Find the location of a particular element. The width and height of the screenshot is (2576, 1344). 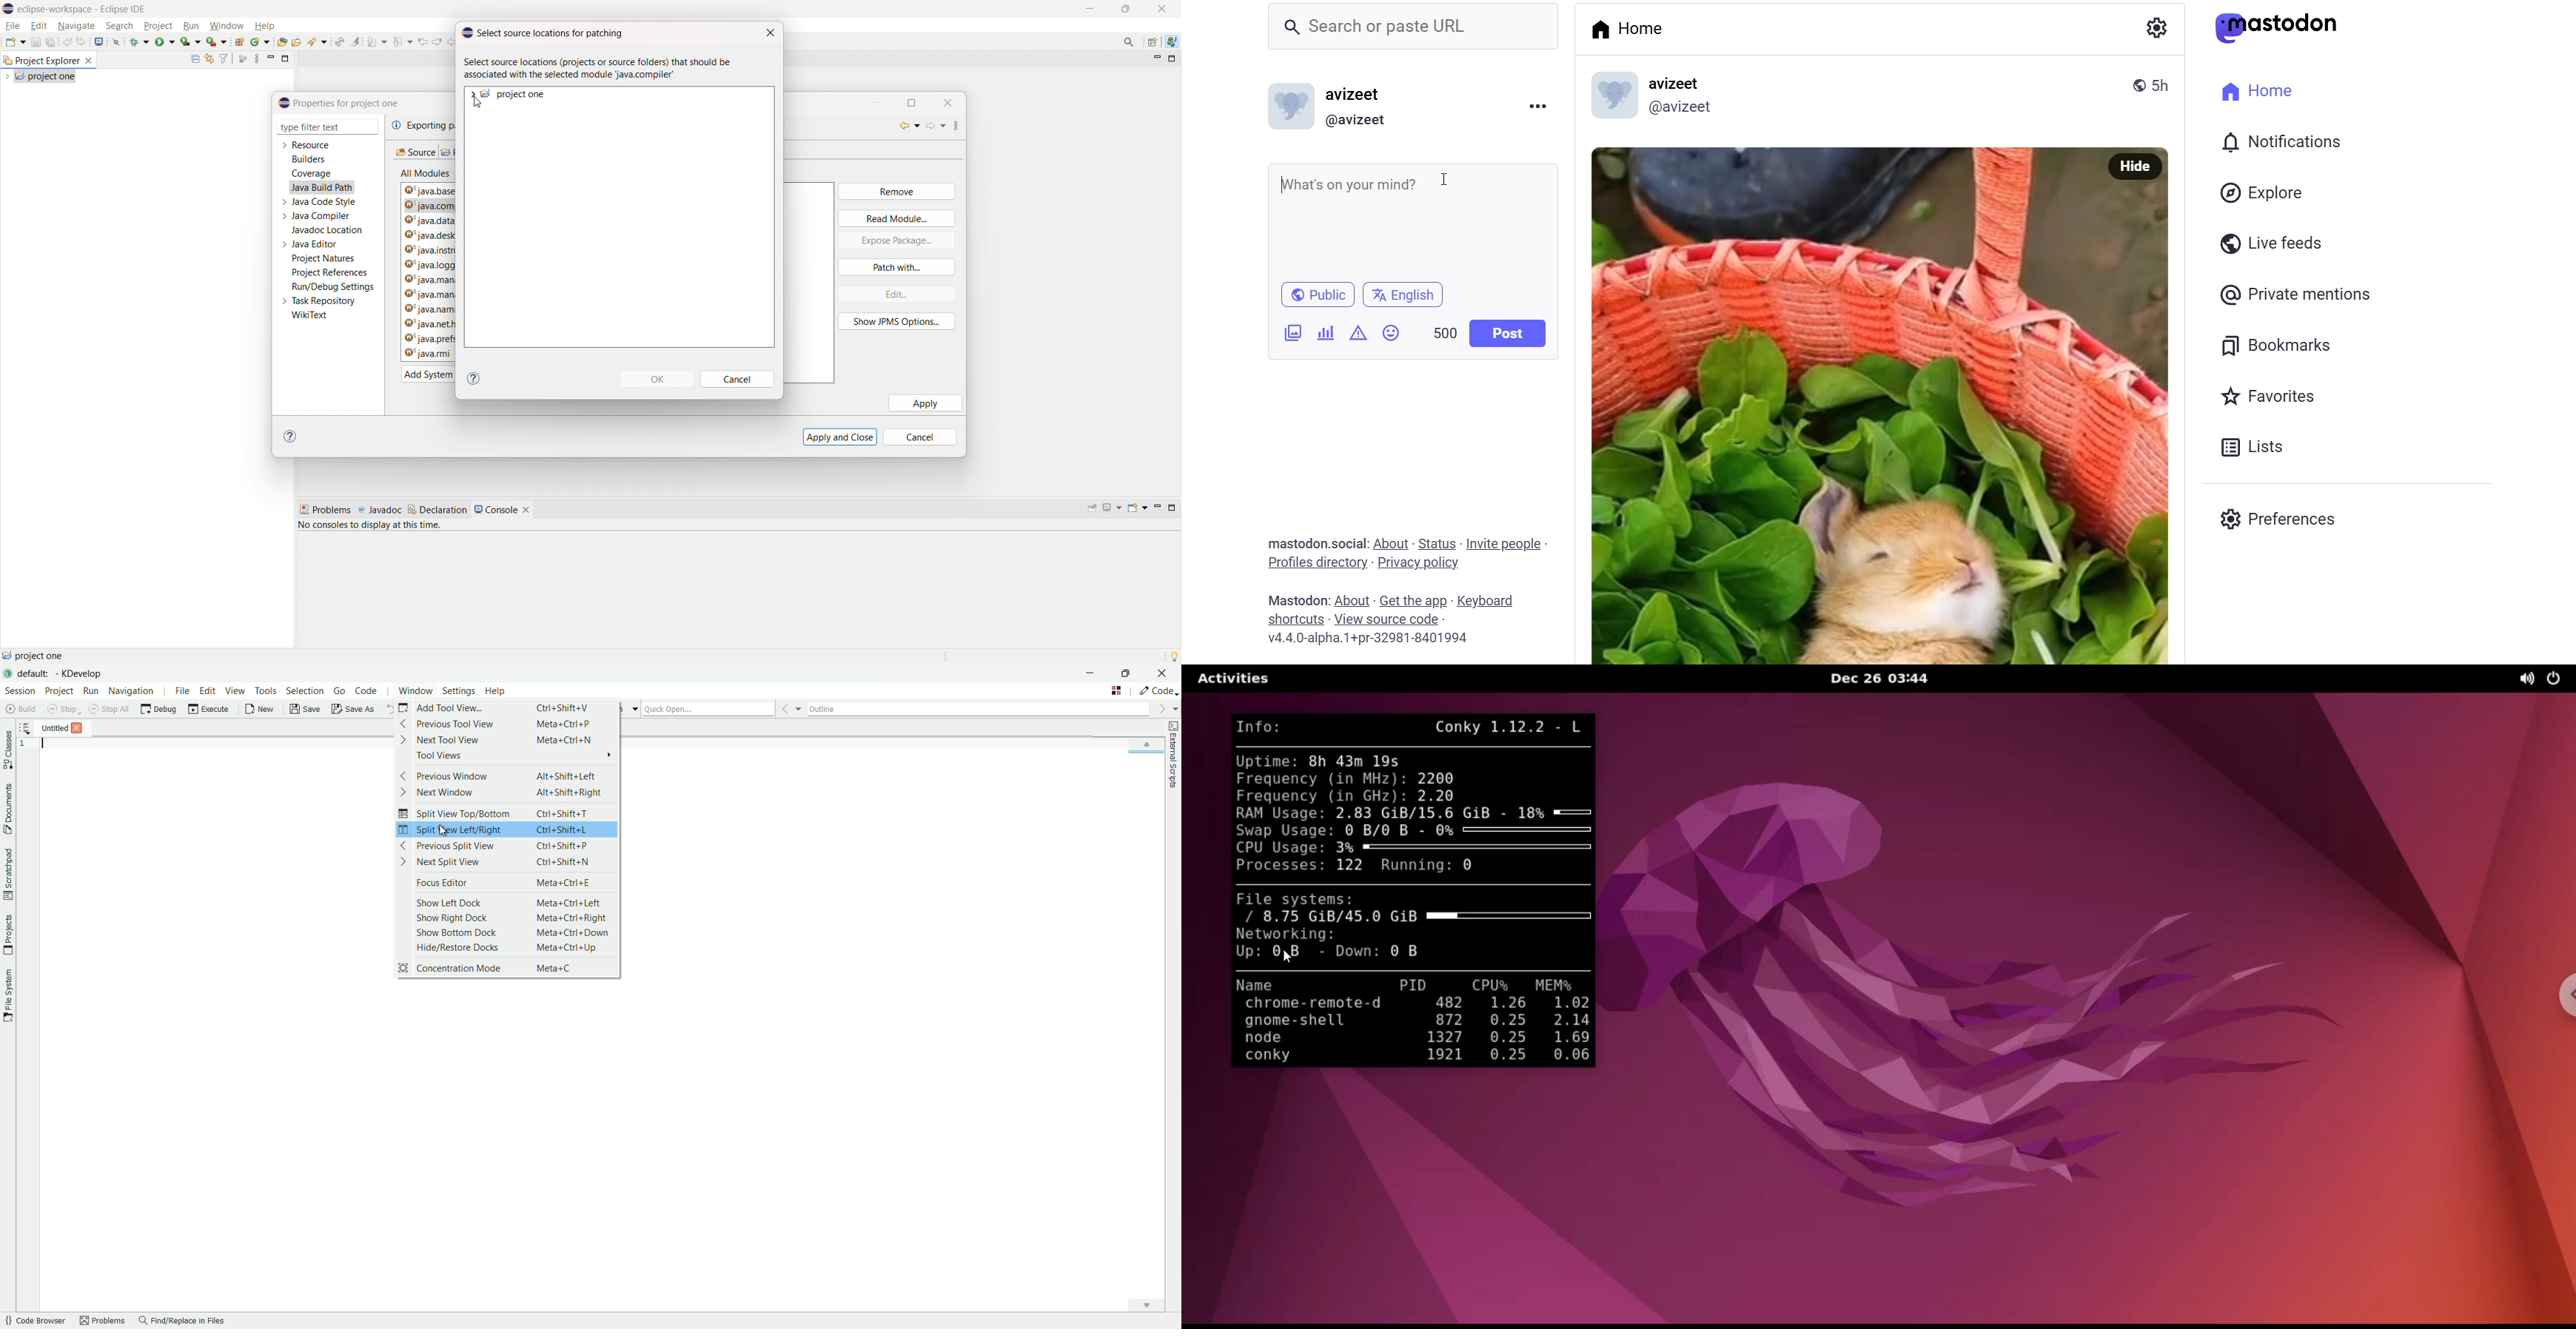

version is located at coordinates (1374, 639).